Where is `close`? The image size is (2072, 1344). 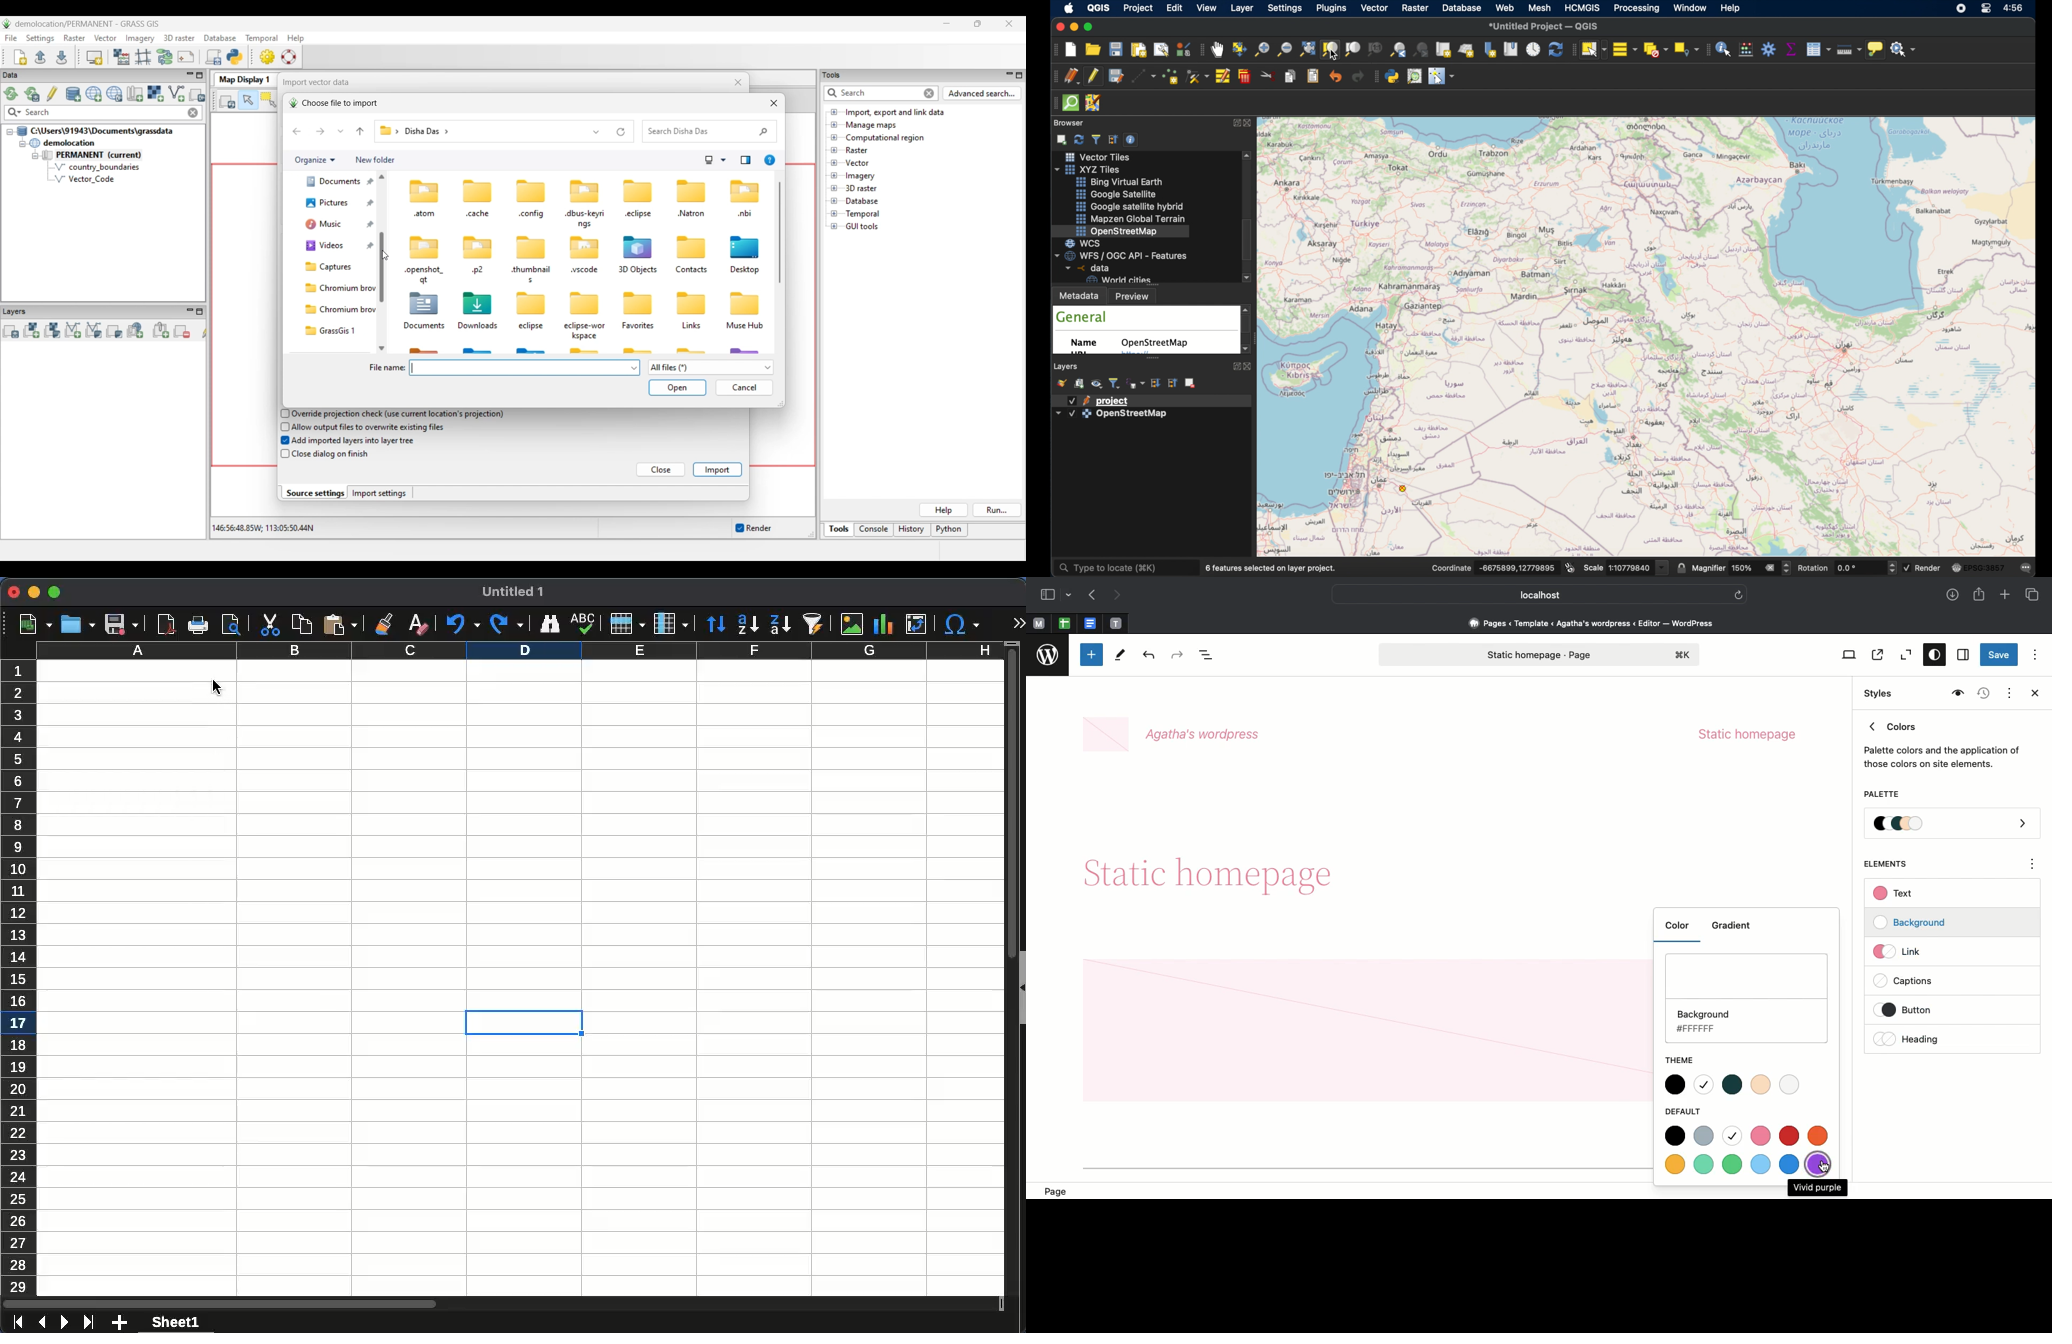
close is located at coordinates (1252, 123).